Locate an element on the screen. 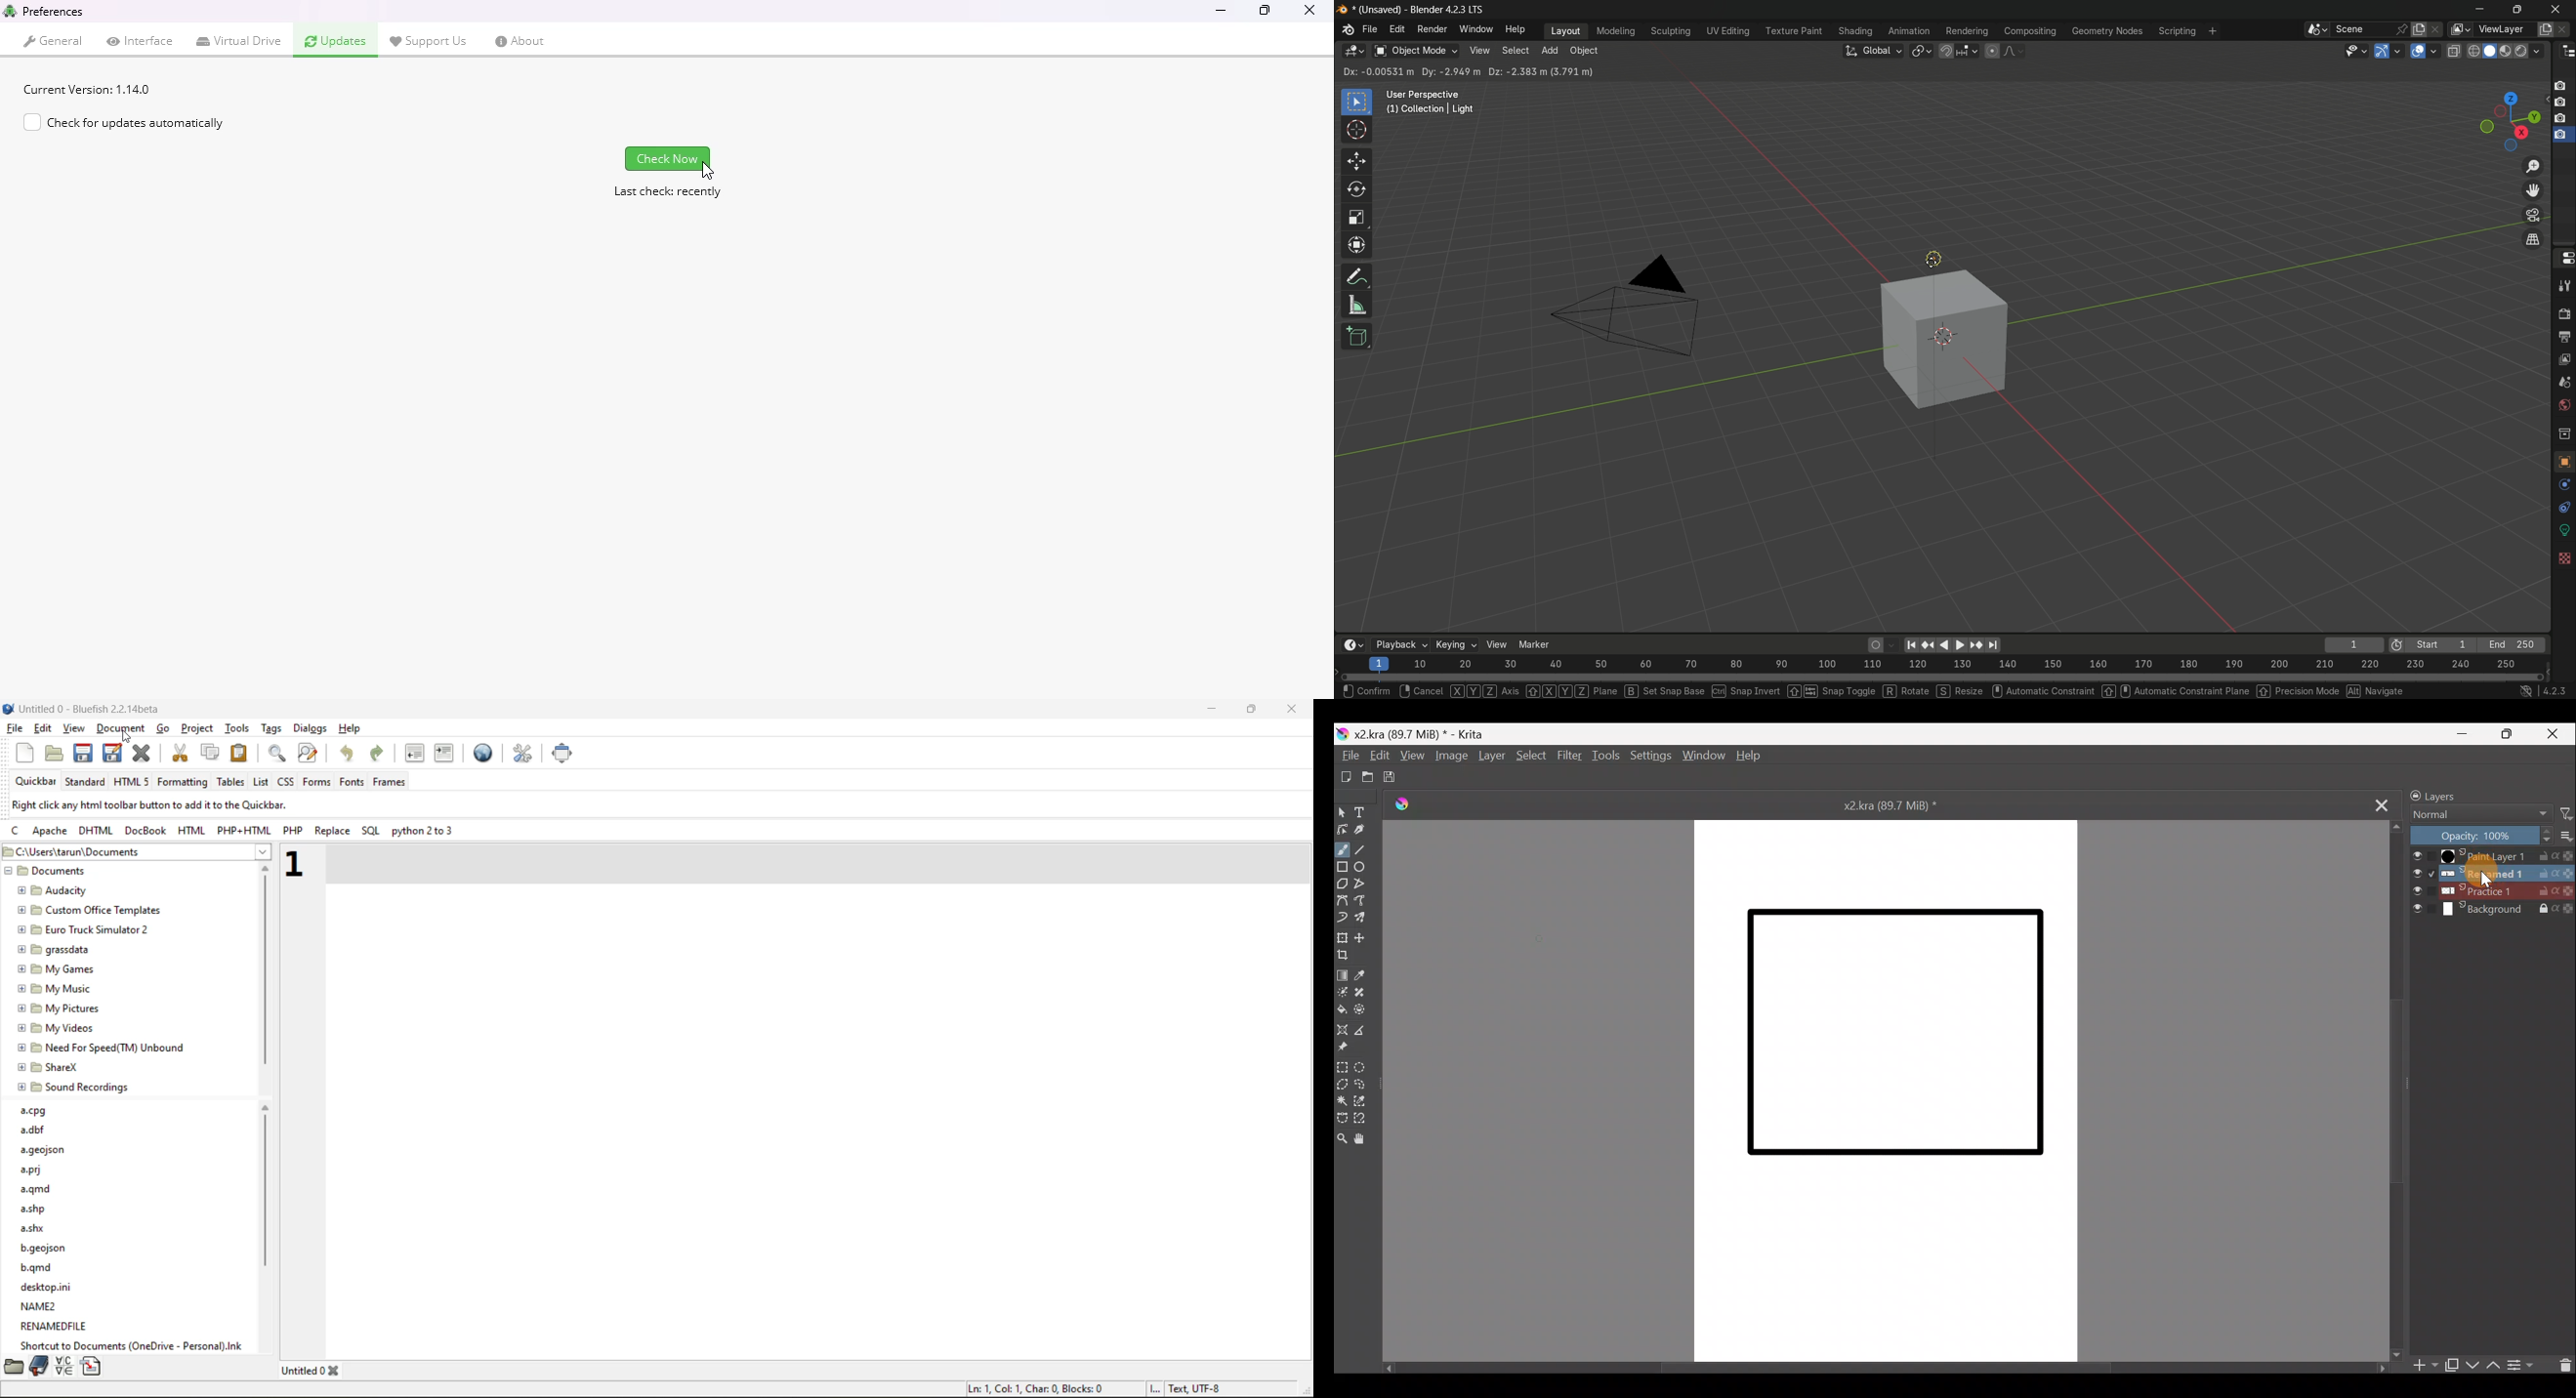 The height and width of the screenshot is (1400, 2576). (unsaved) - blender 4.2.3 lts is located at coordinates (1415, 9).